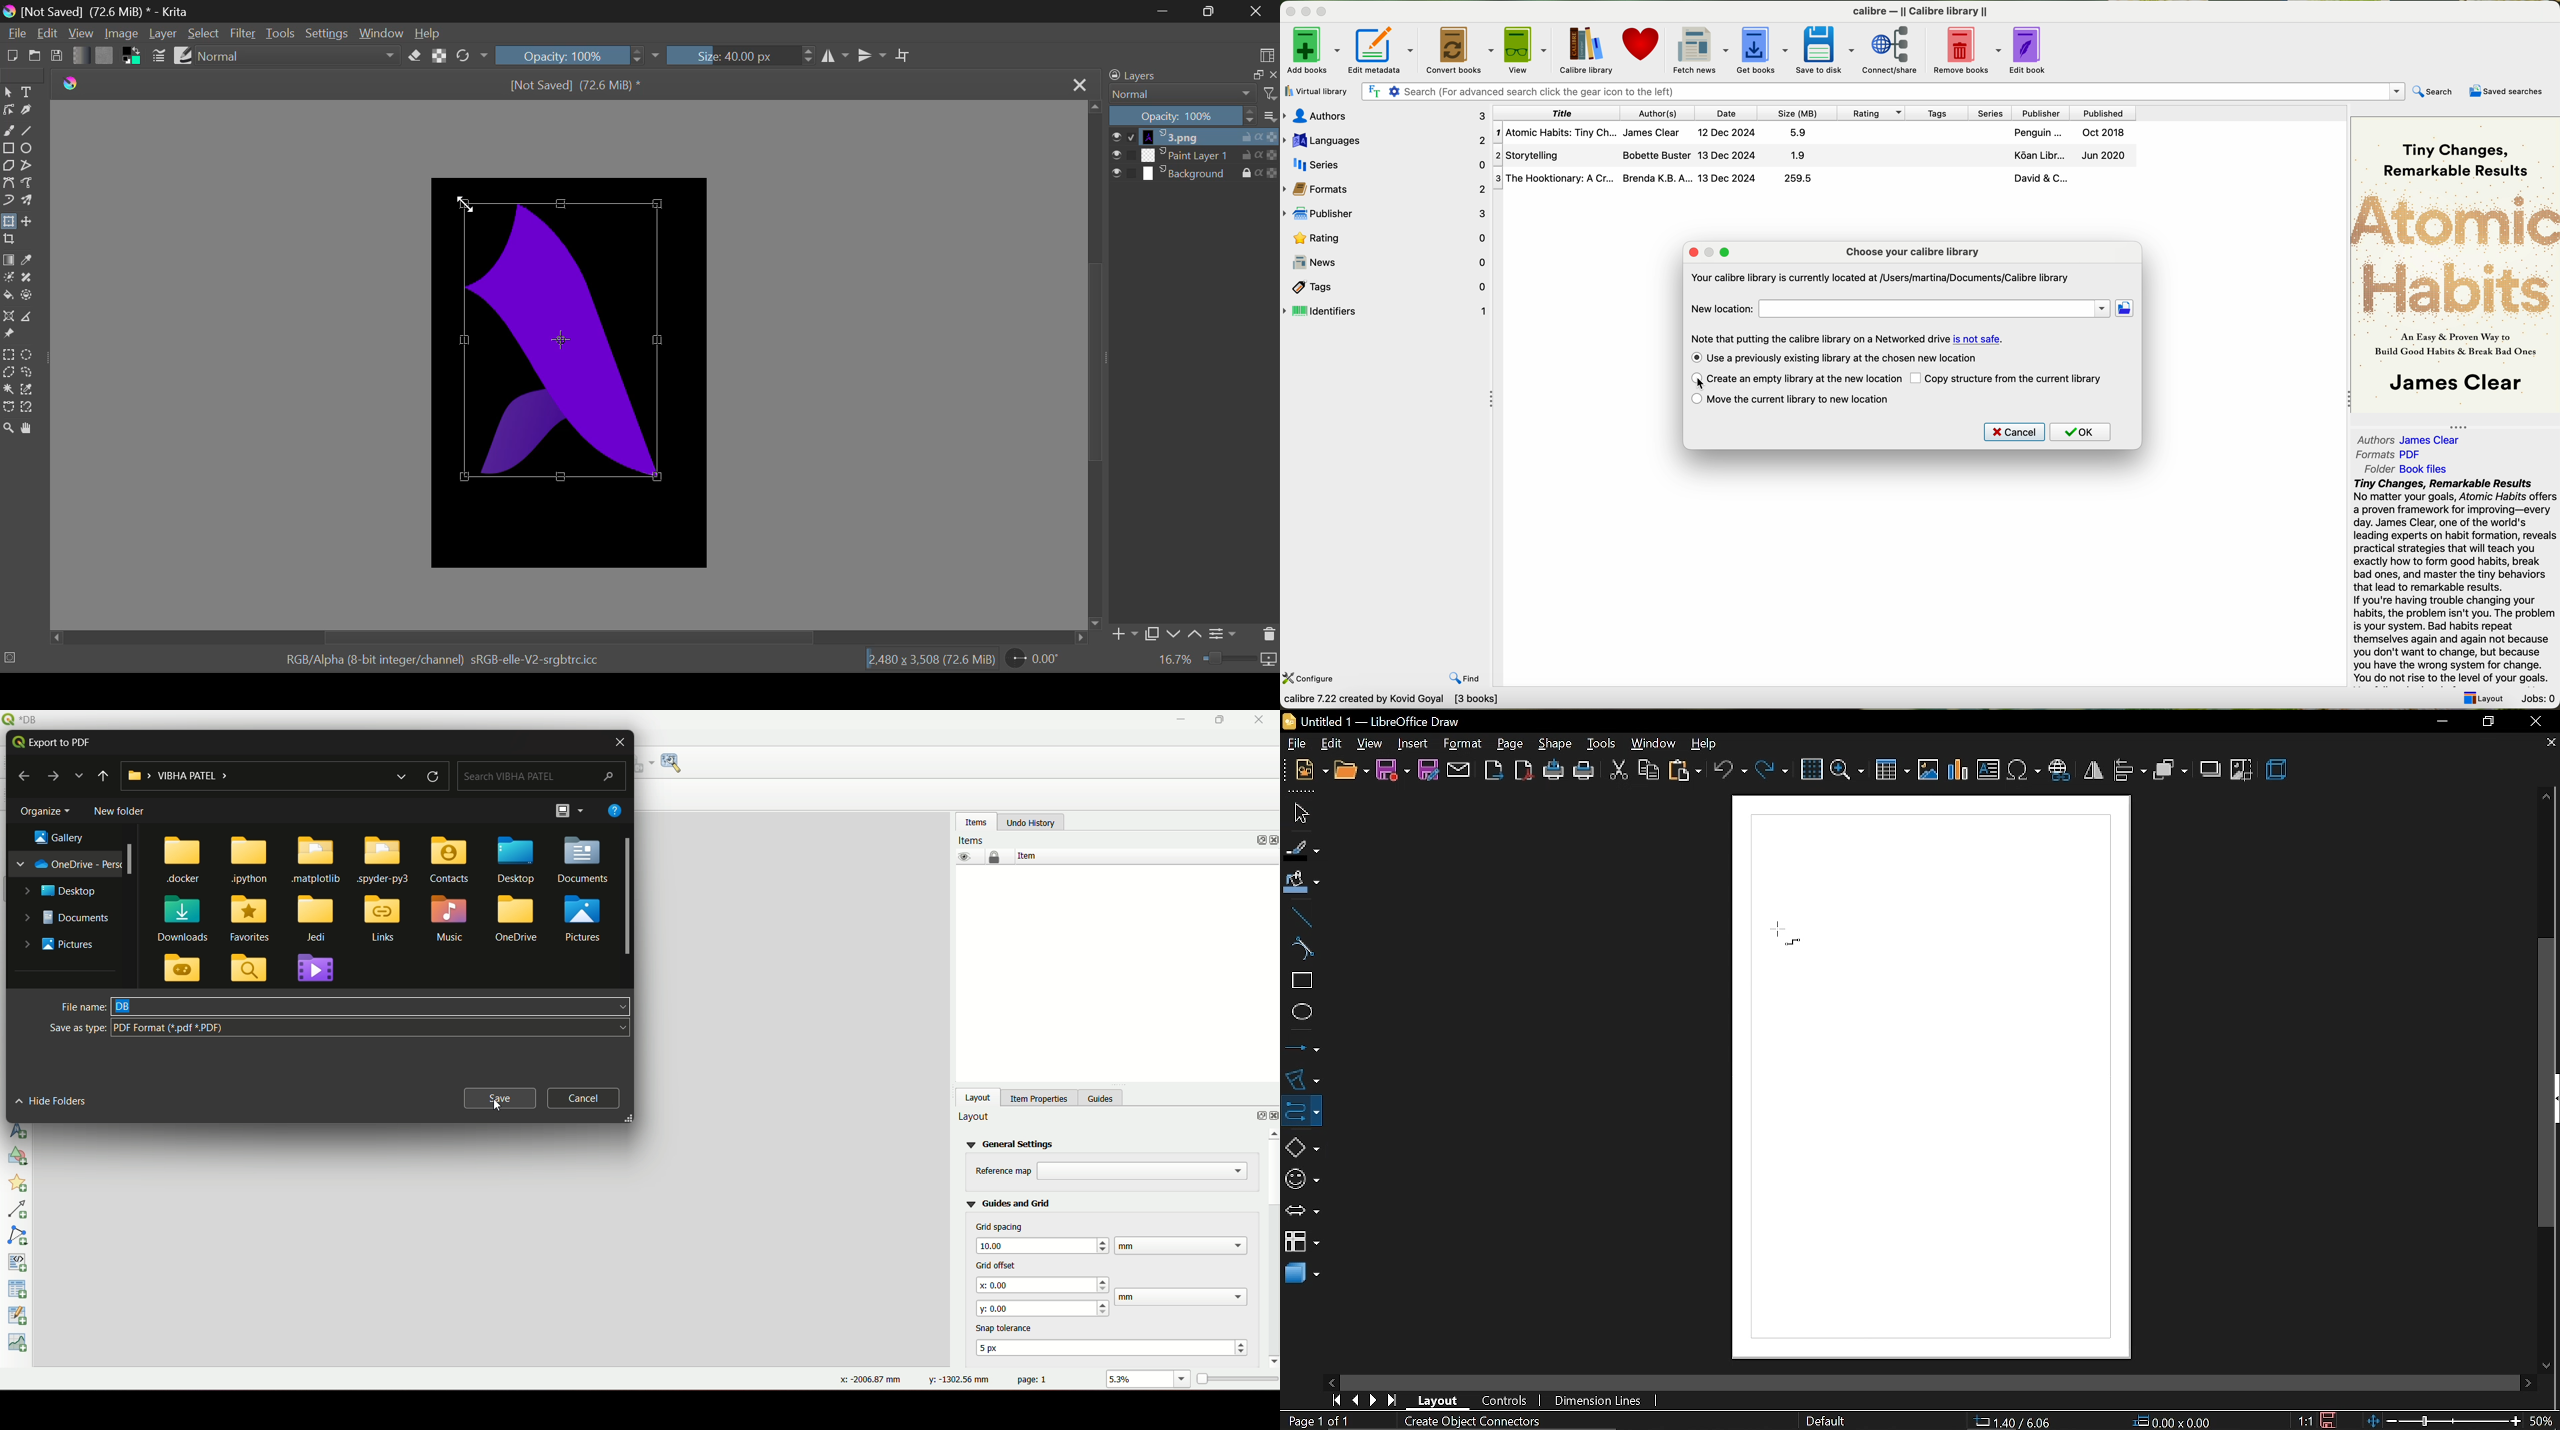 The height and width of the screenshot is (1456, 2576). Describe the element at coordinates (1457, 671) in the screenshot. I see `find` at that location.